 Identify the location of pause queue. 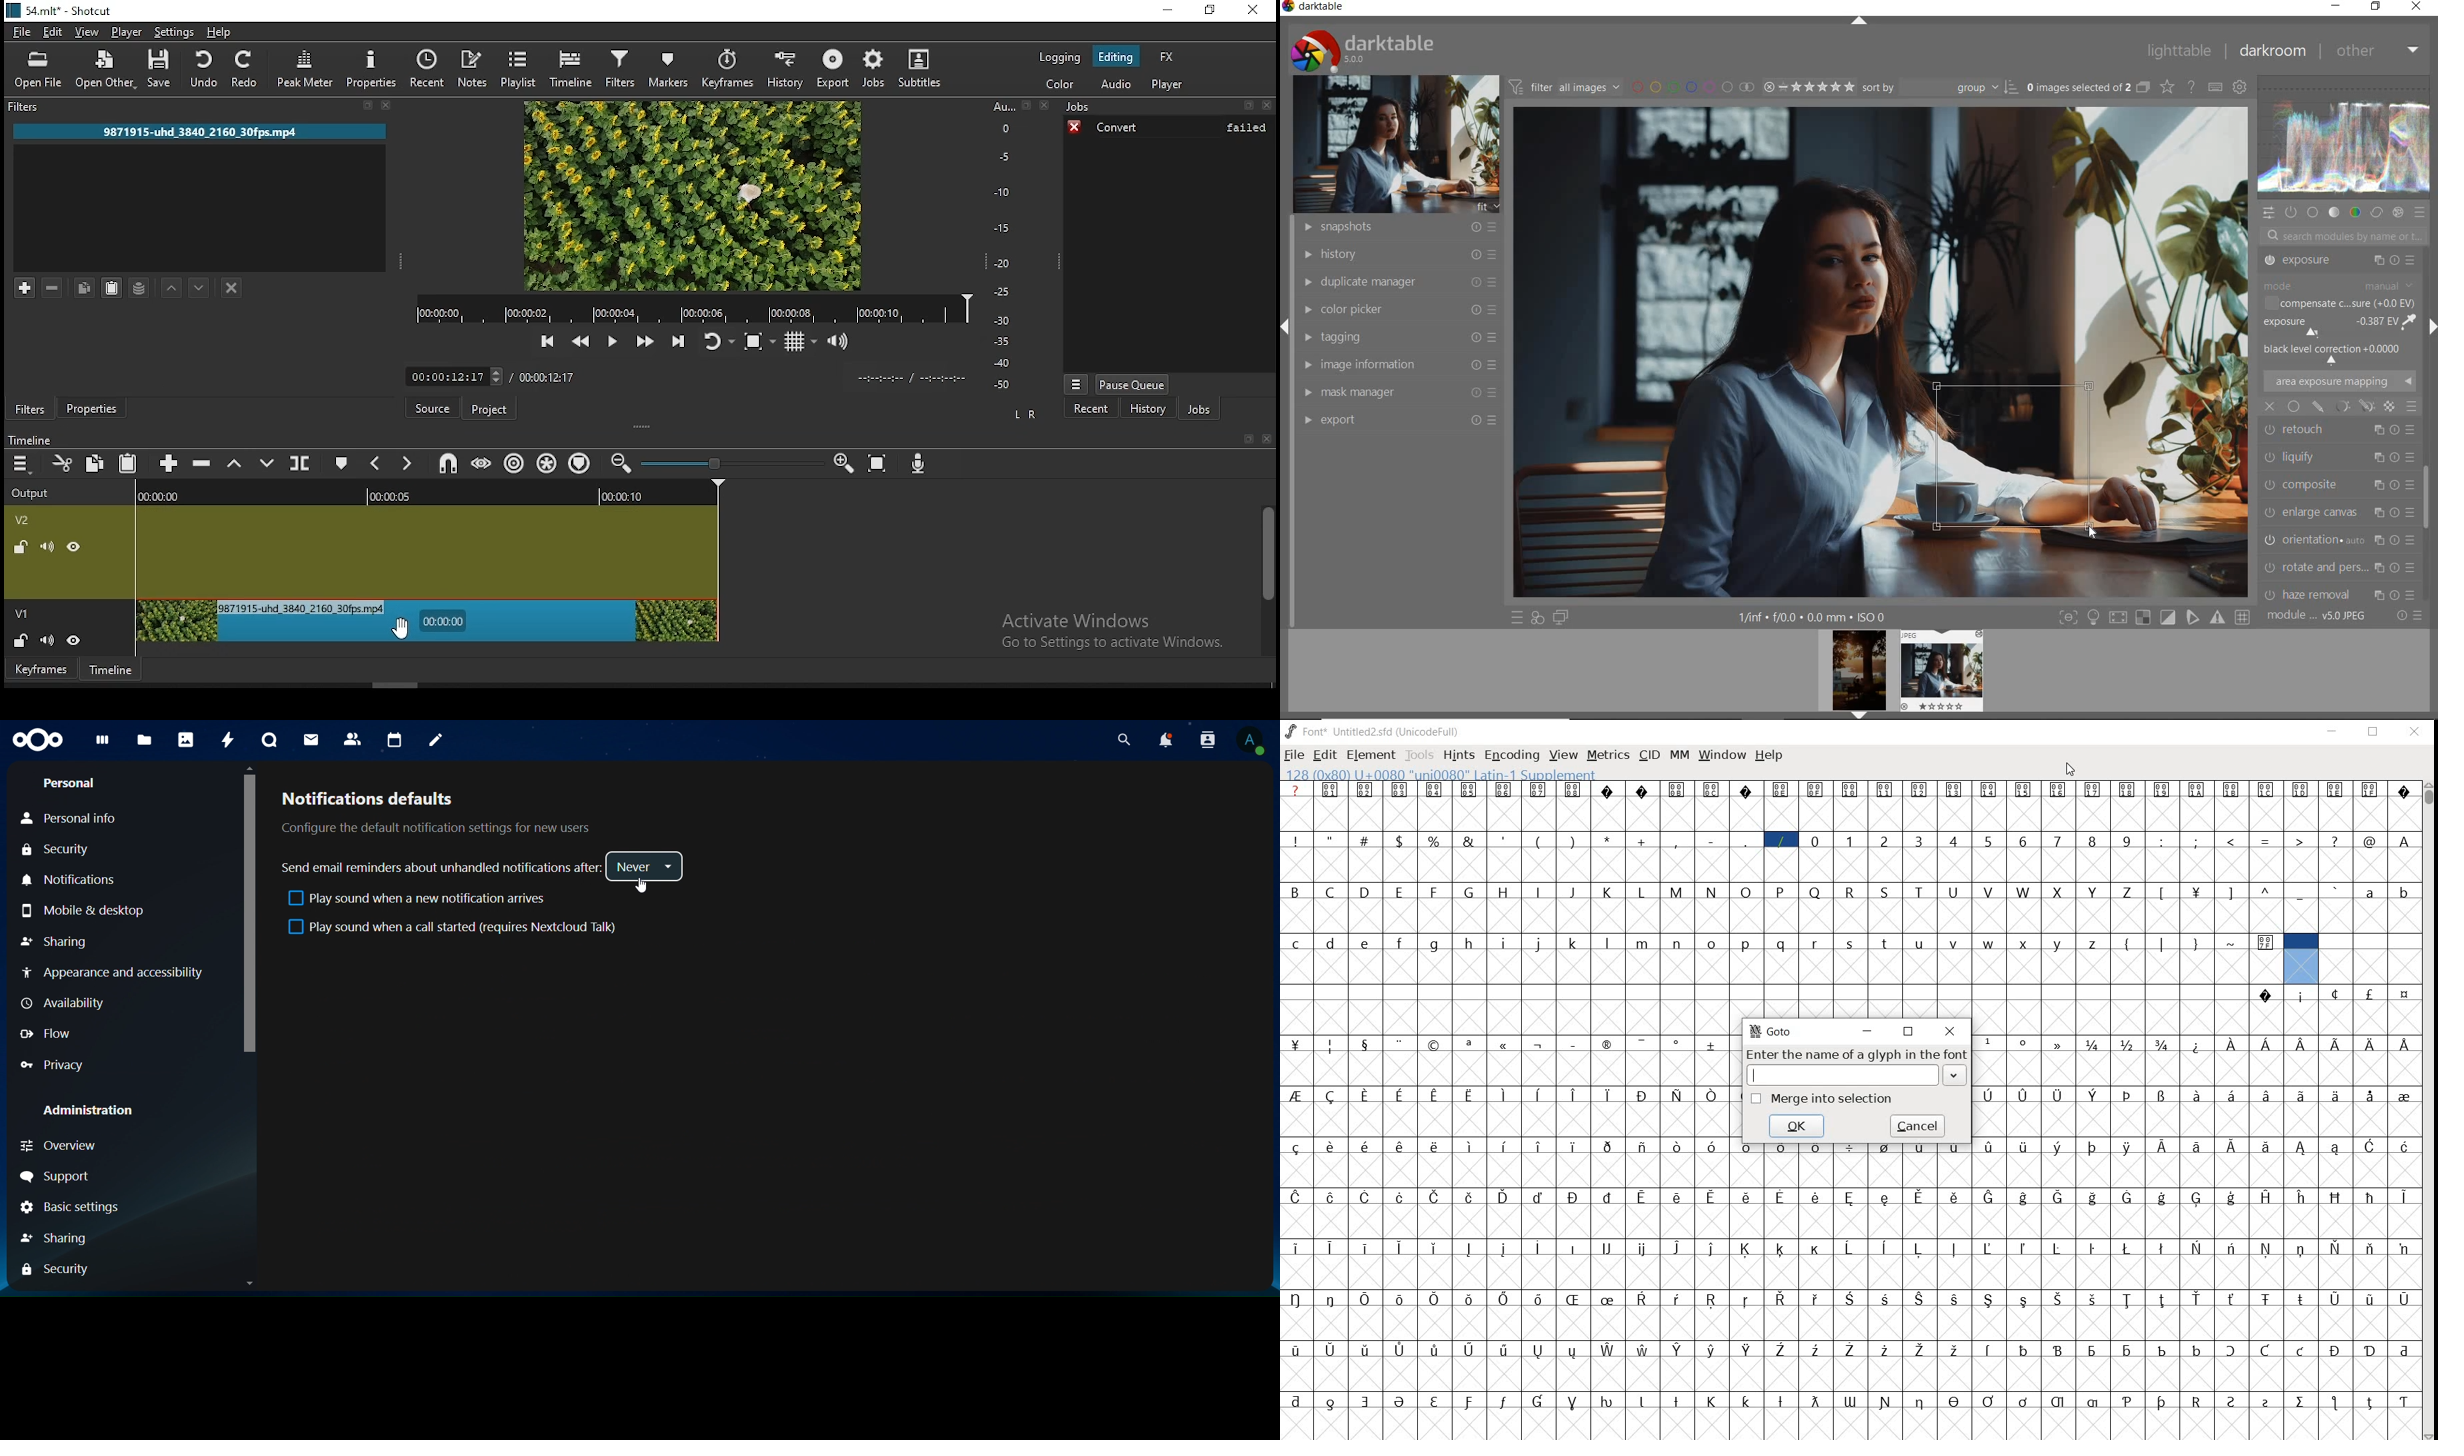
(1131, 382).